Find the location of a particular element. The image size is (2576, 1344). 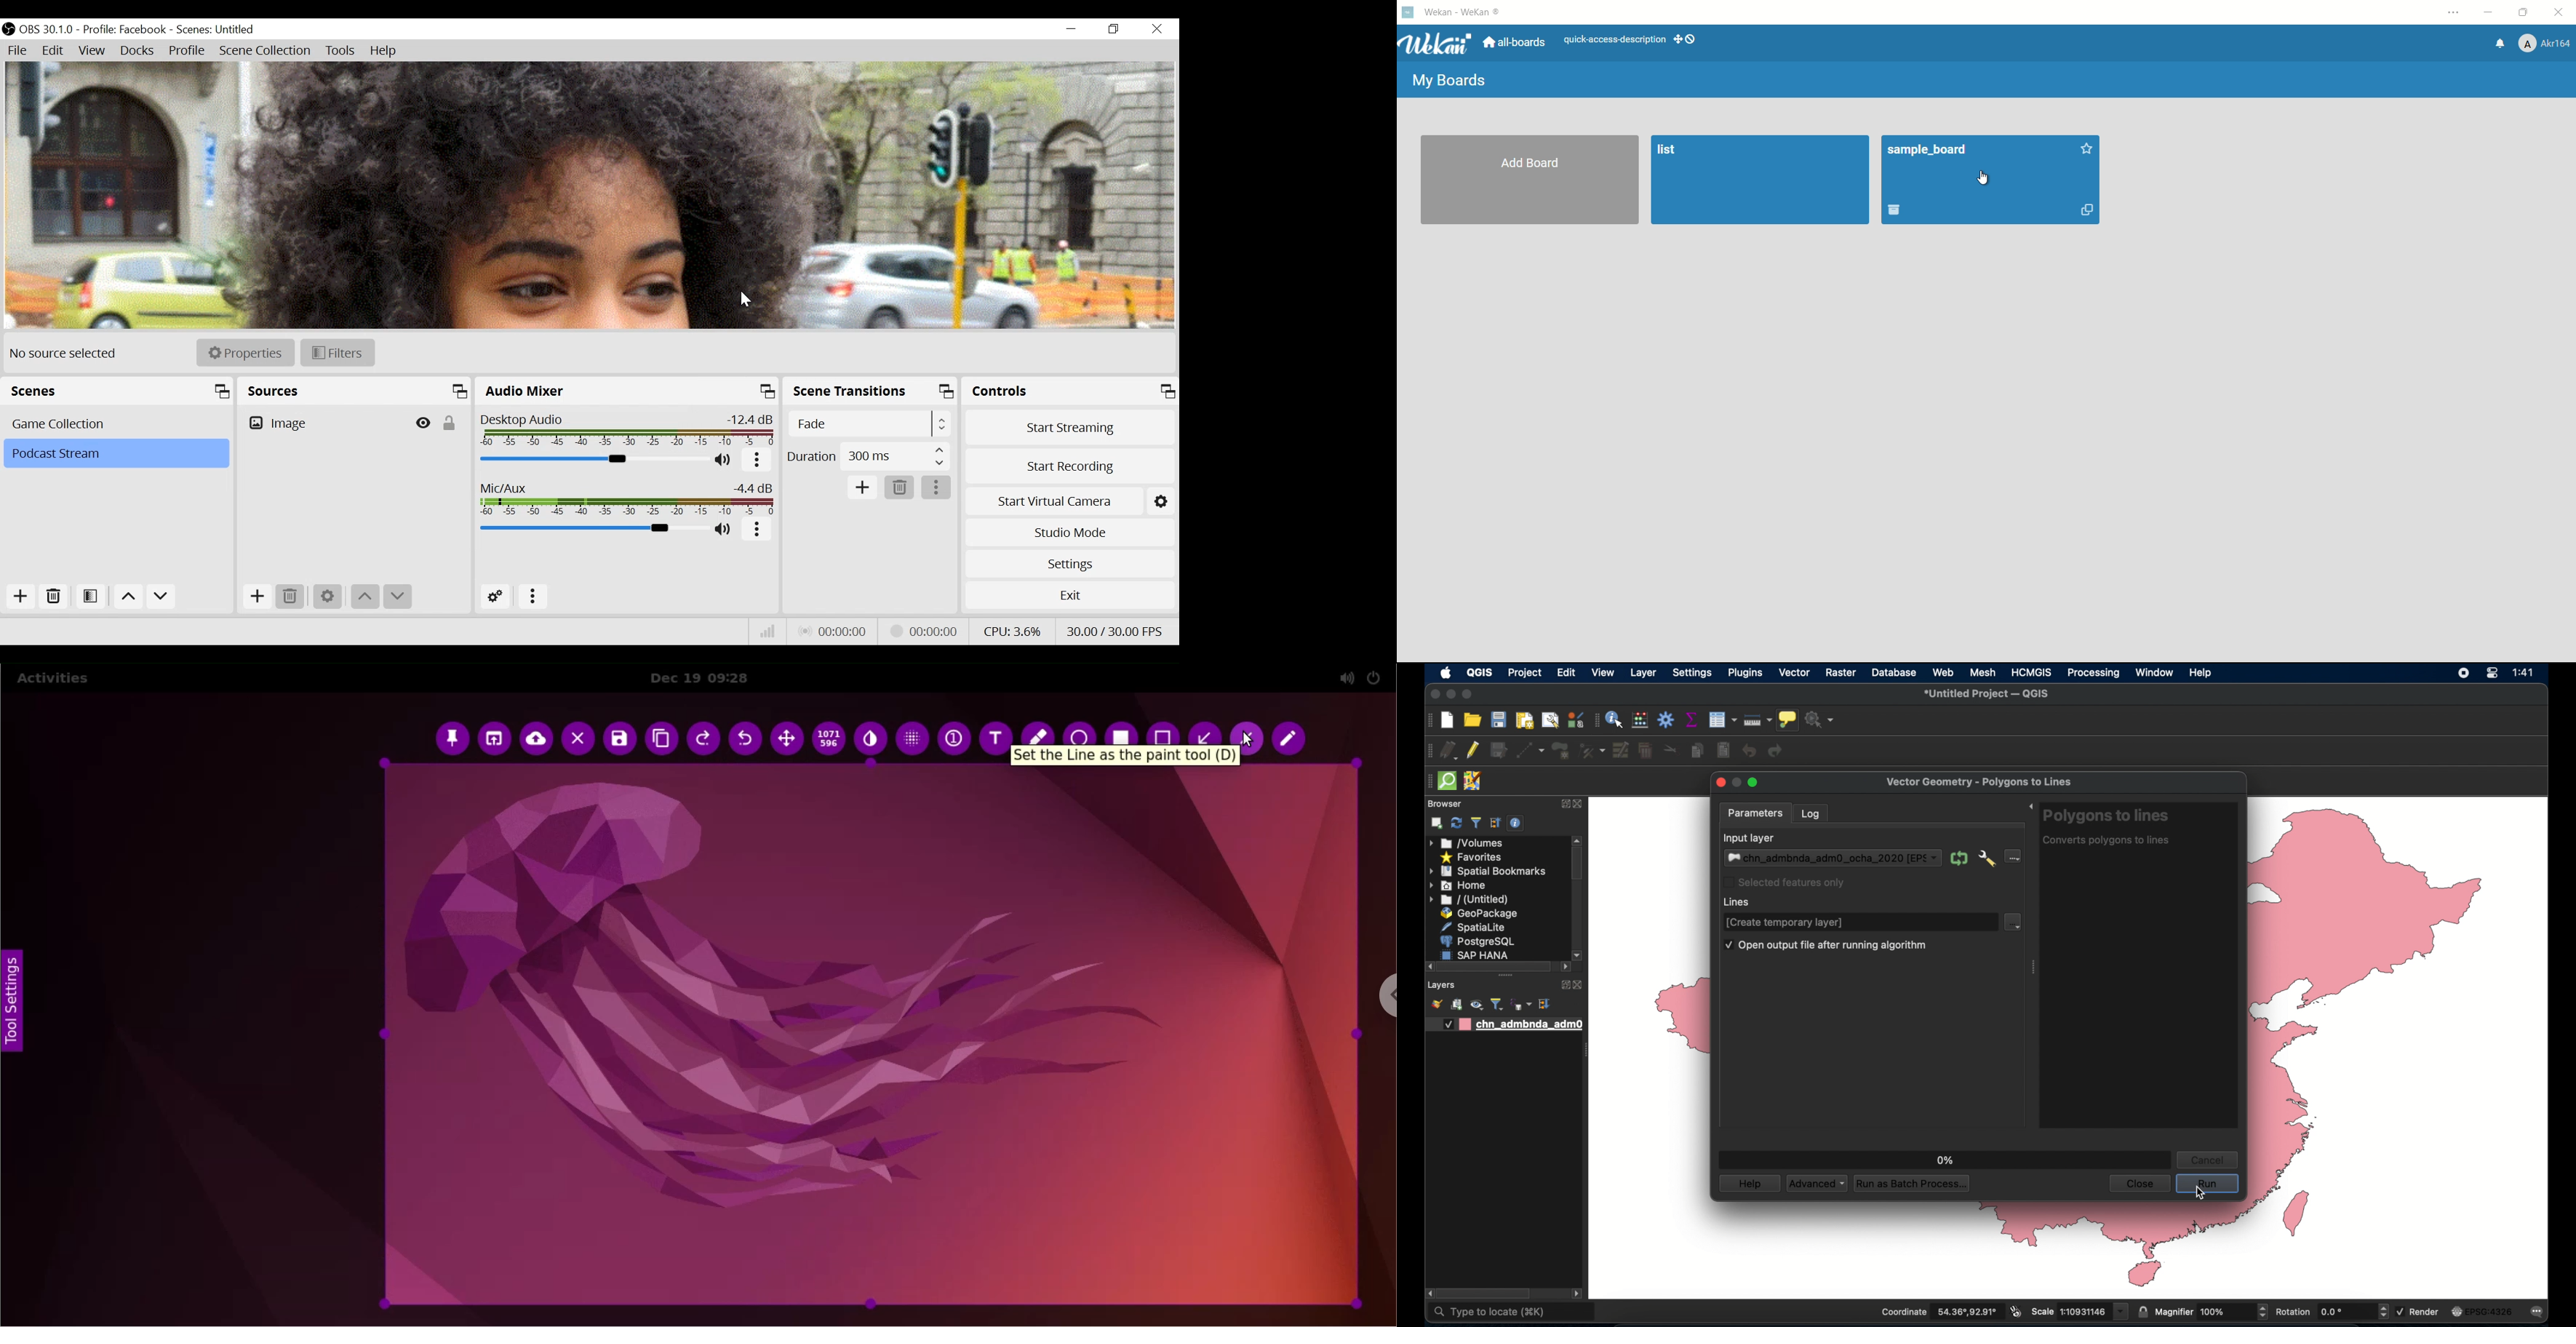

Mic/Aux is located at coordinates (627, 496).